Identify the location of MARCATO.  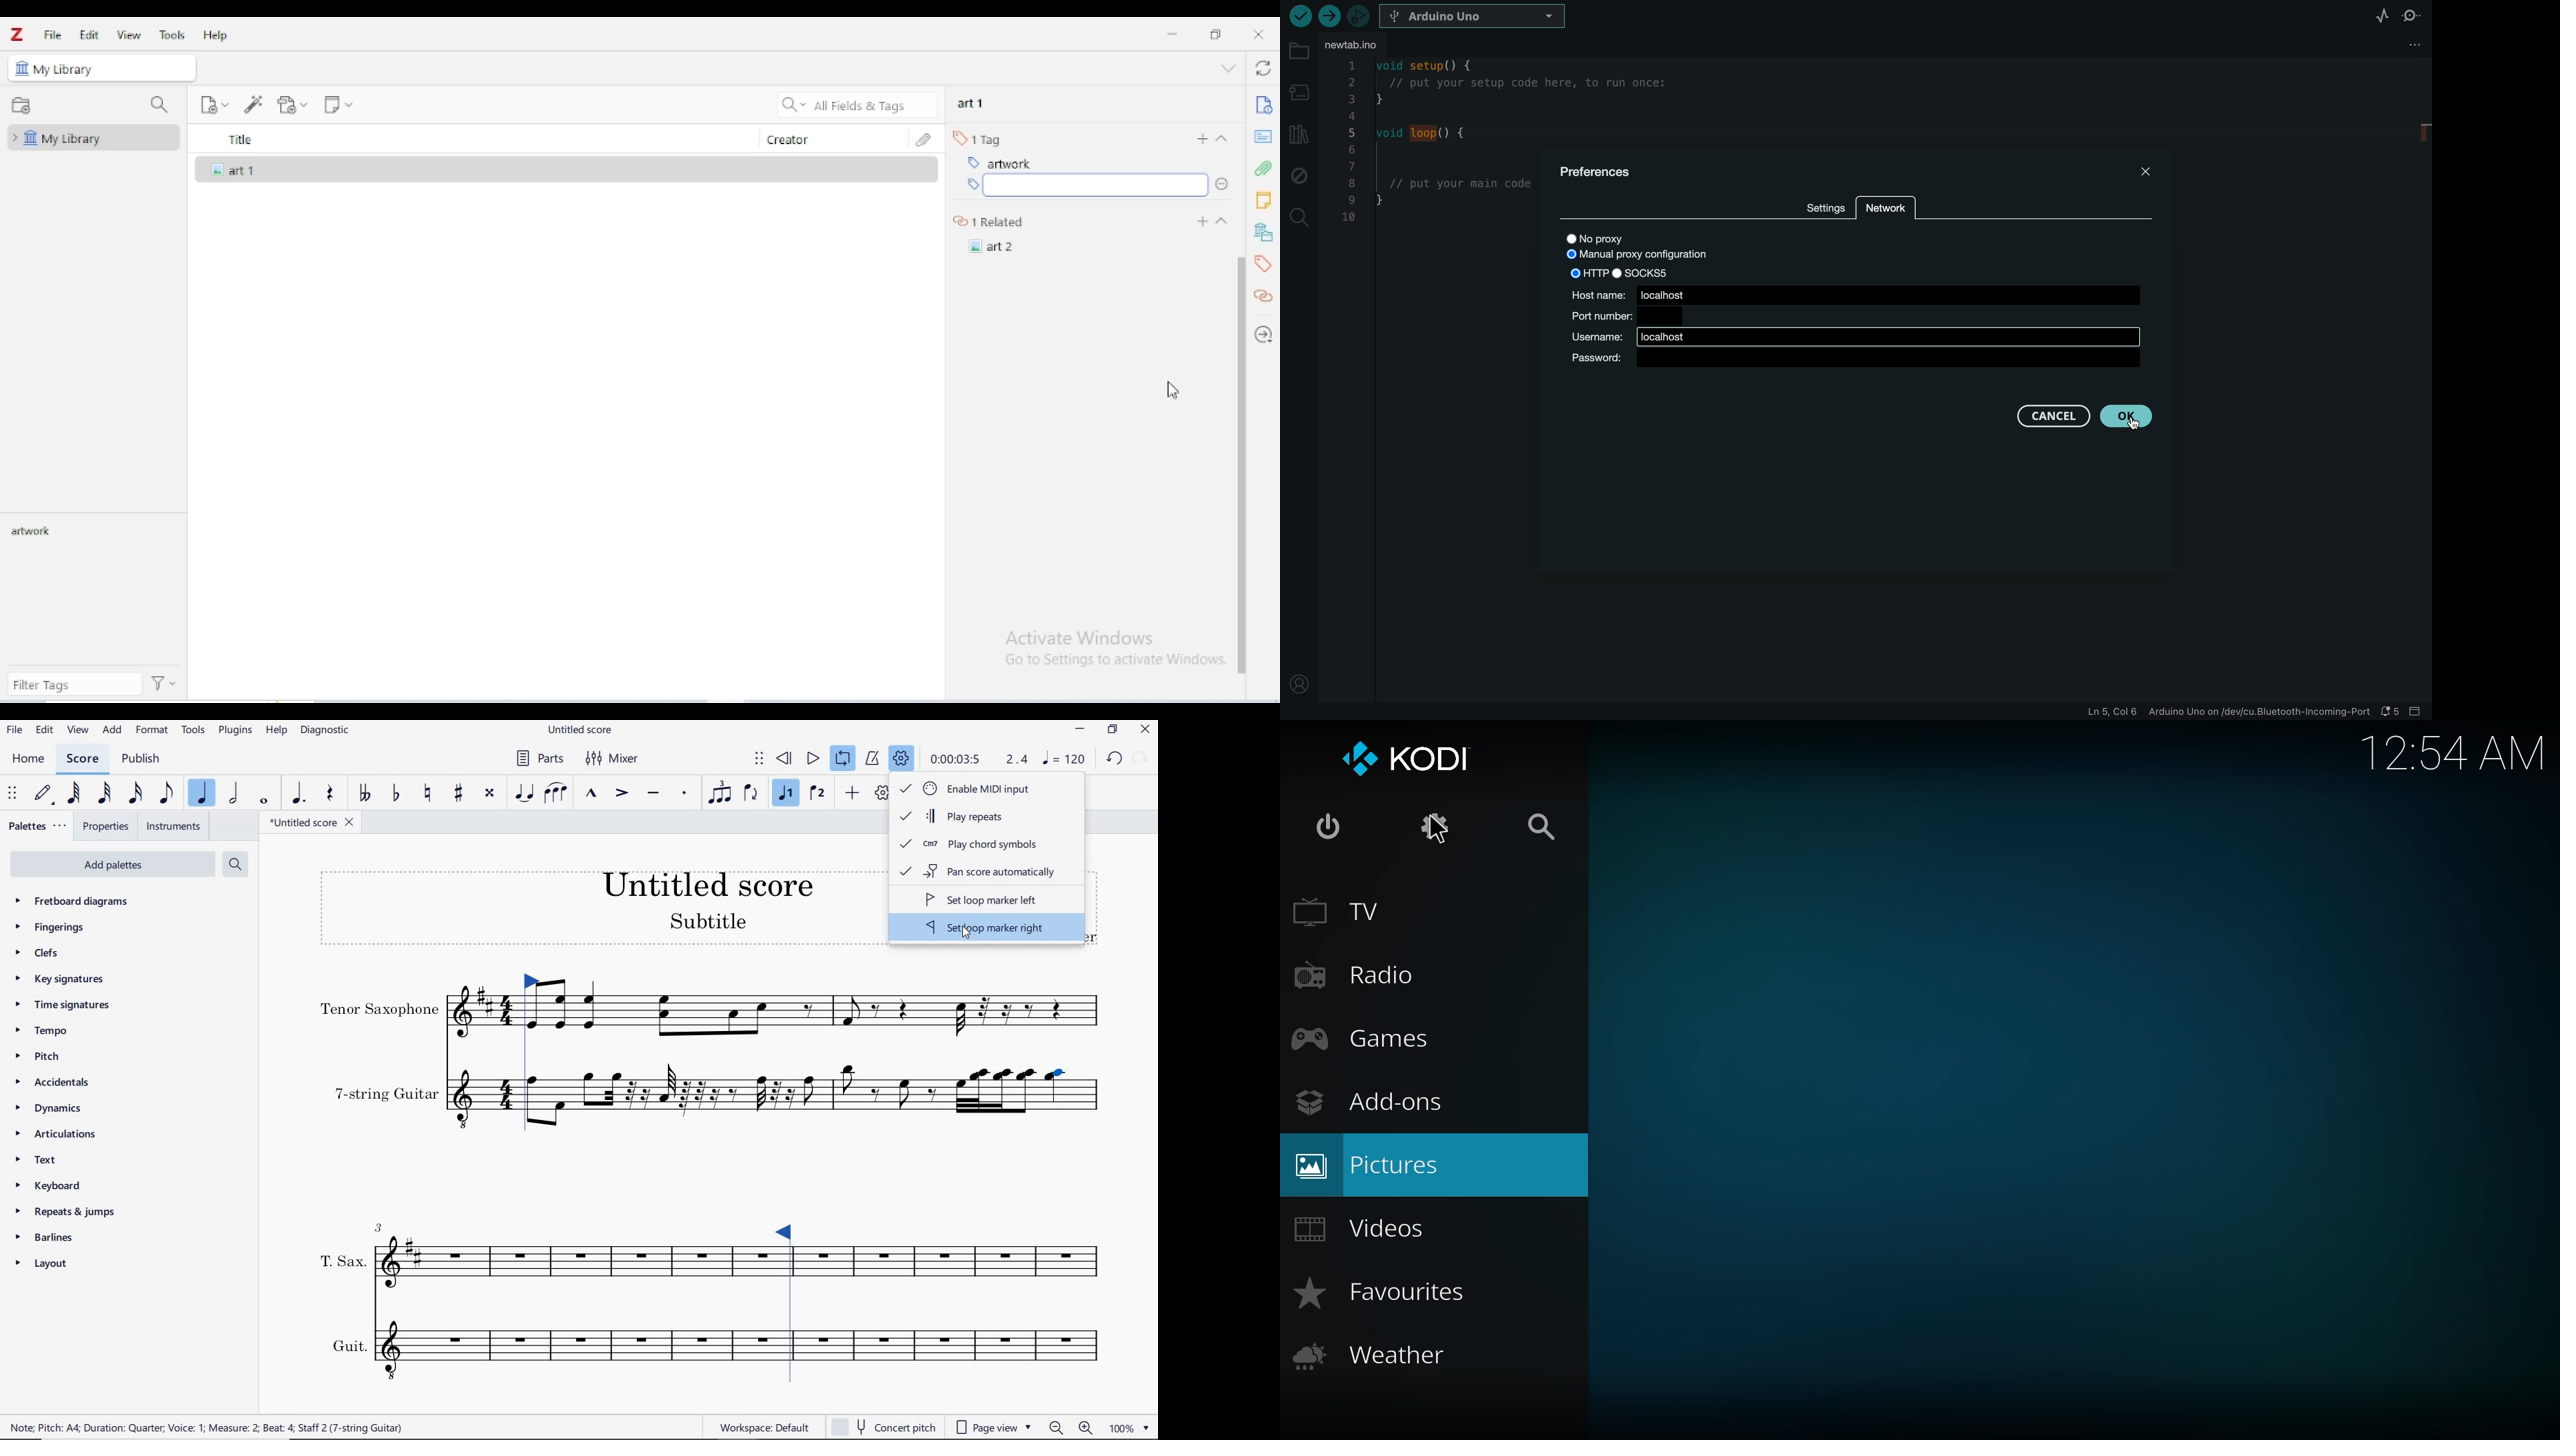
(591, 794).